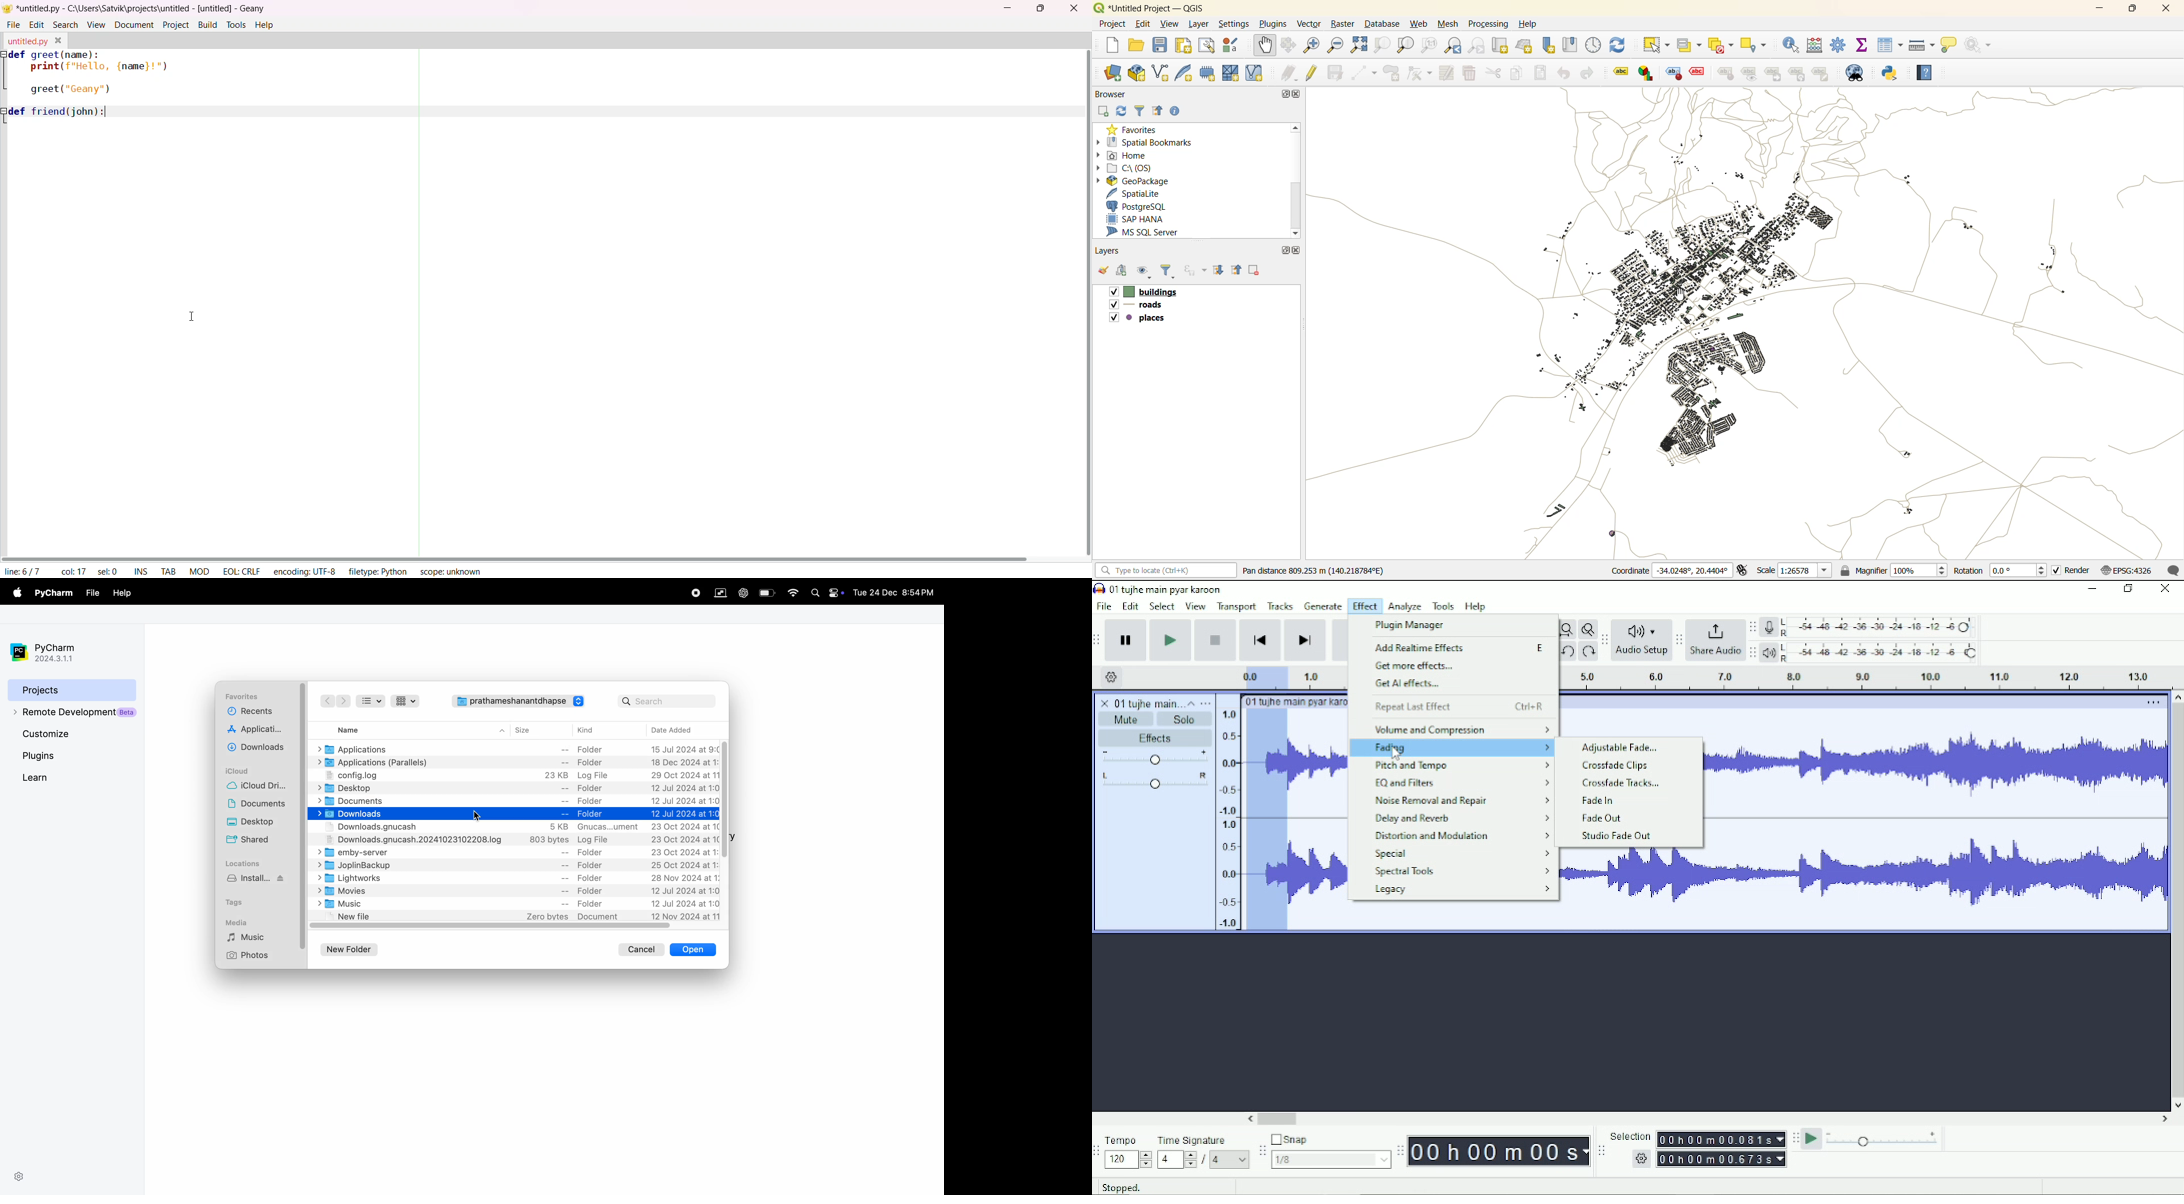  What do you see at coordinates (344, 701) in the screenshot?
I see `next` at bounding box center [344, 701].